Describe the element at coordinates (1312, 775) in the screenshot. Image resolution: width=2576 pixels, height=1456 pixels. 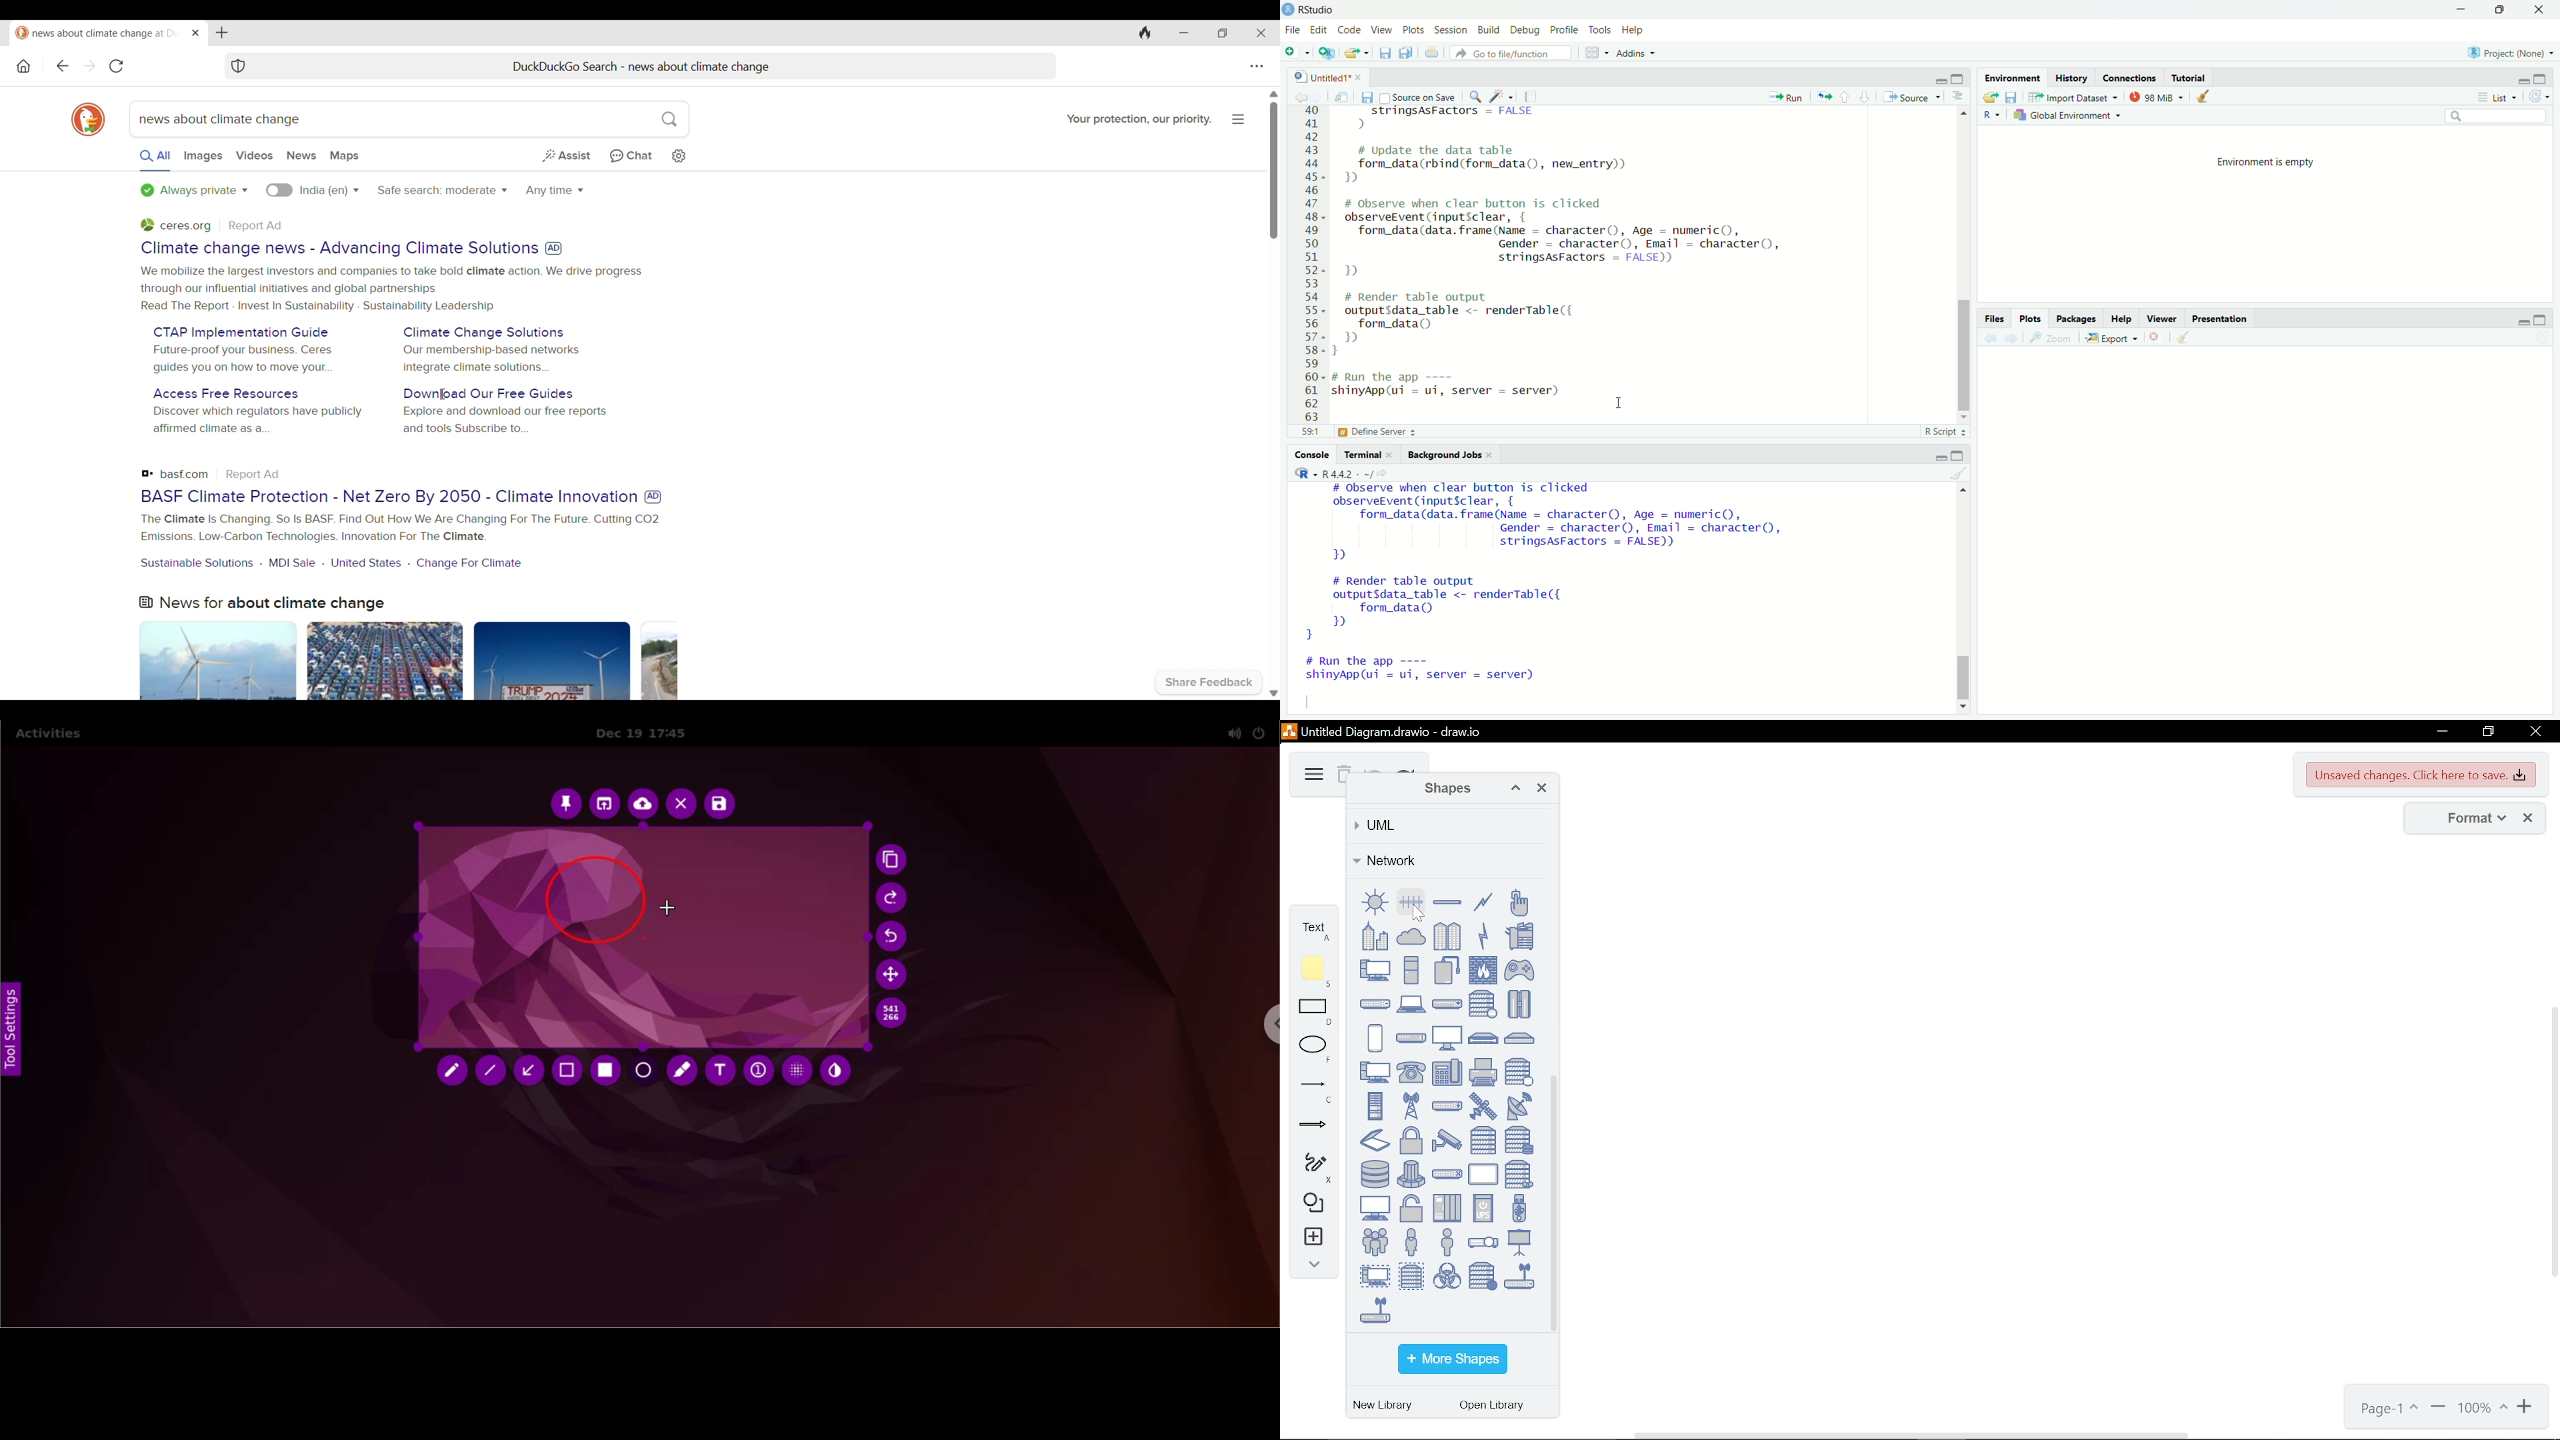
I see `diagram` at that location.